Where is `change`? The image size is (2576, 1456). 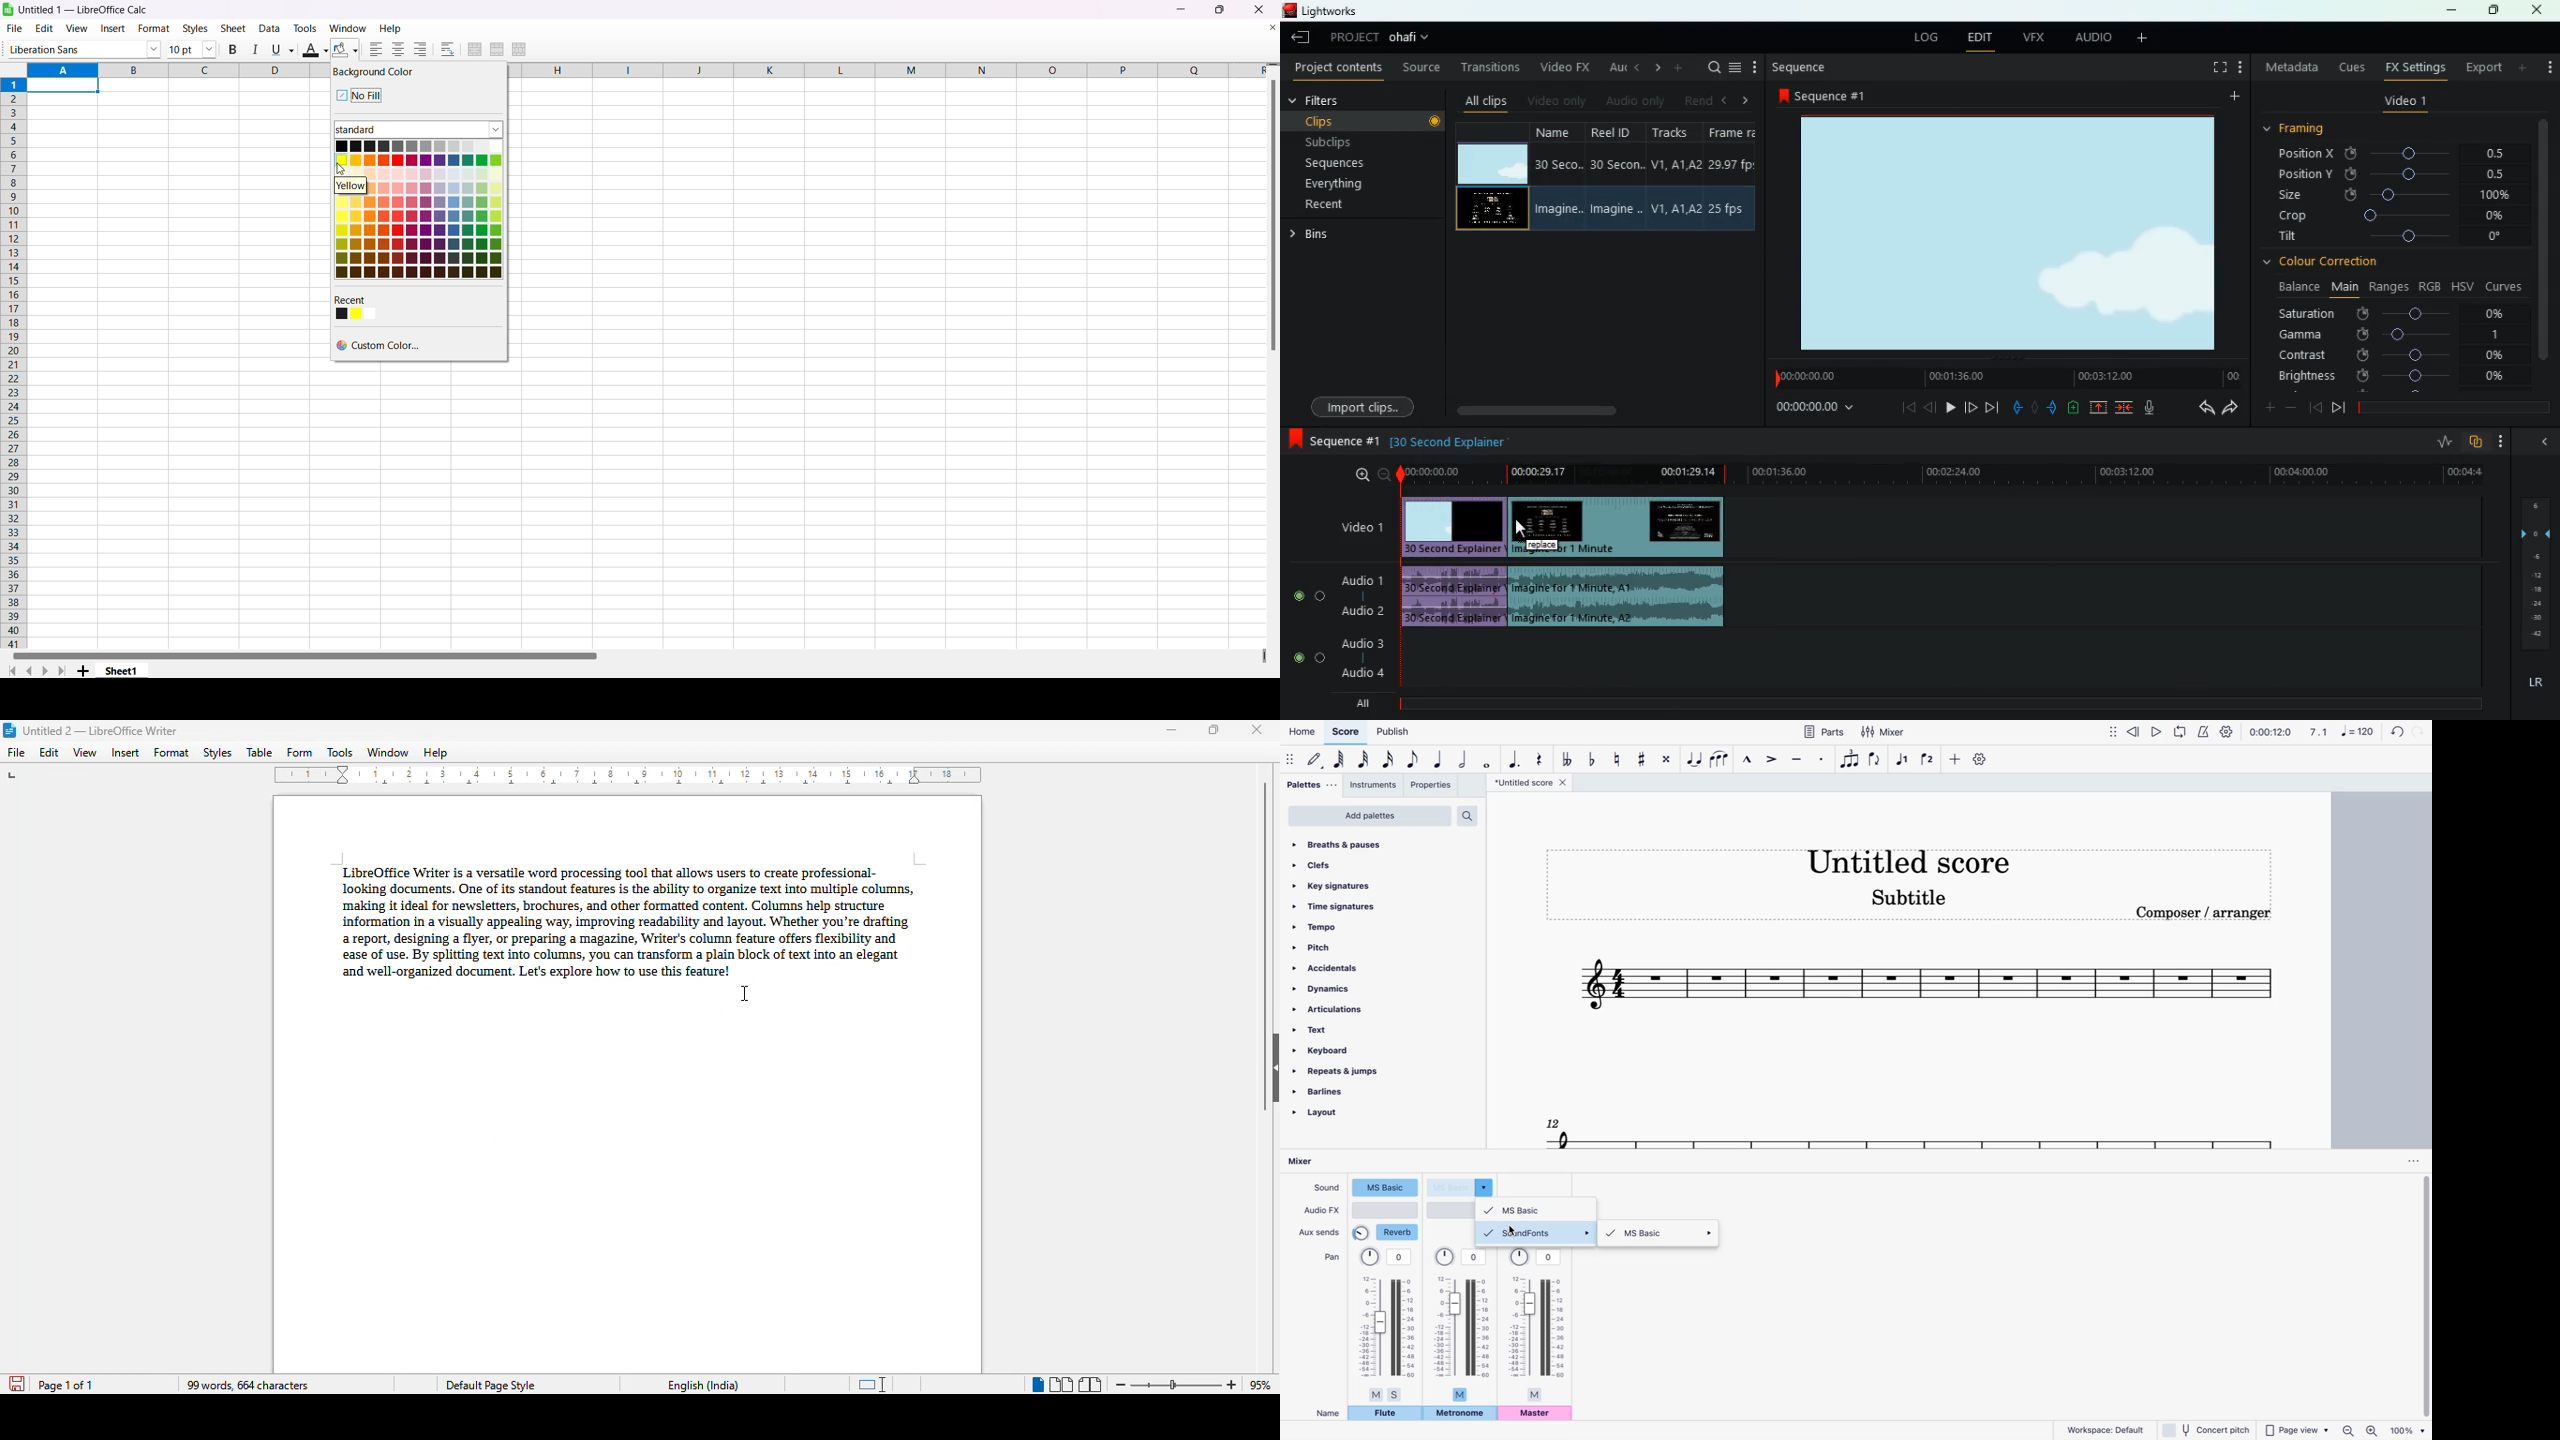 change is located at coordinates (1654, 68).